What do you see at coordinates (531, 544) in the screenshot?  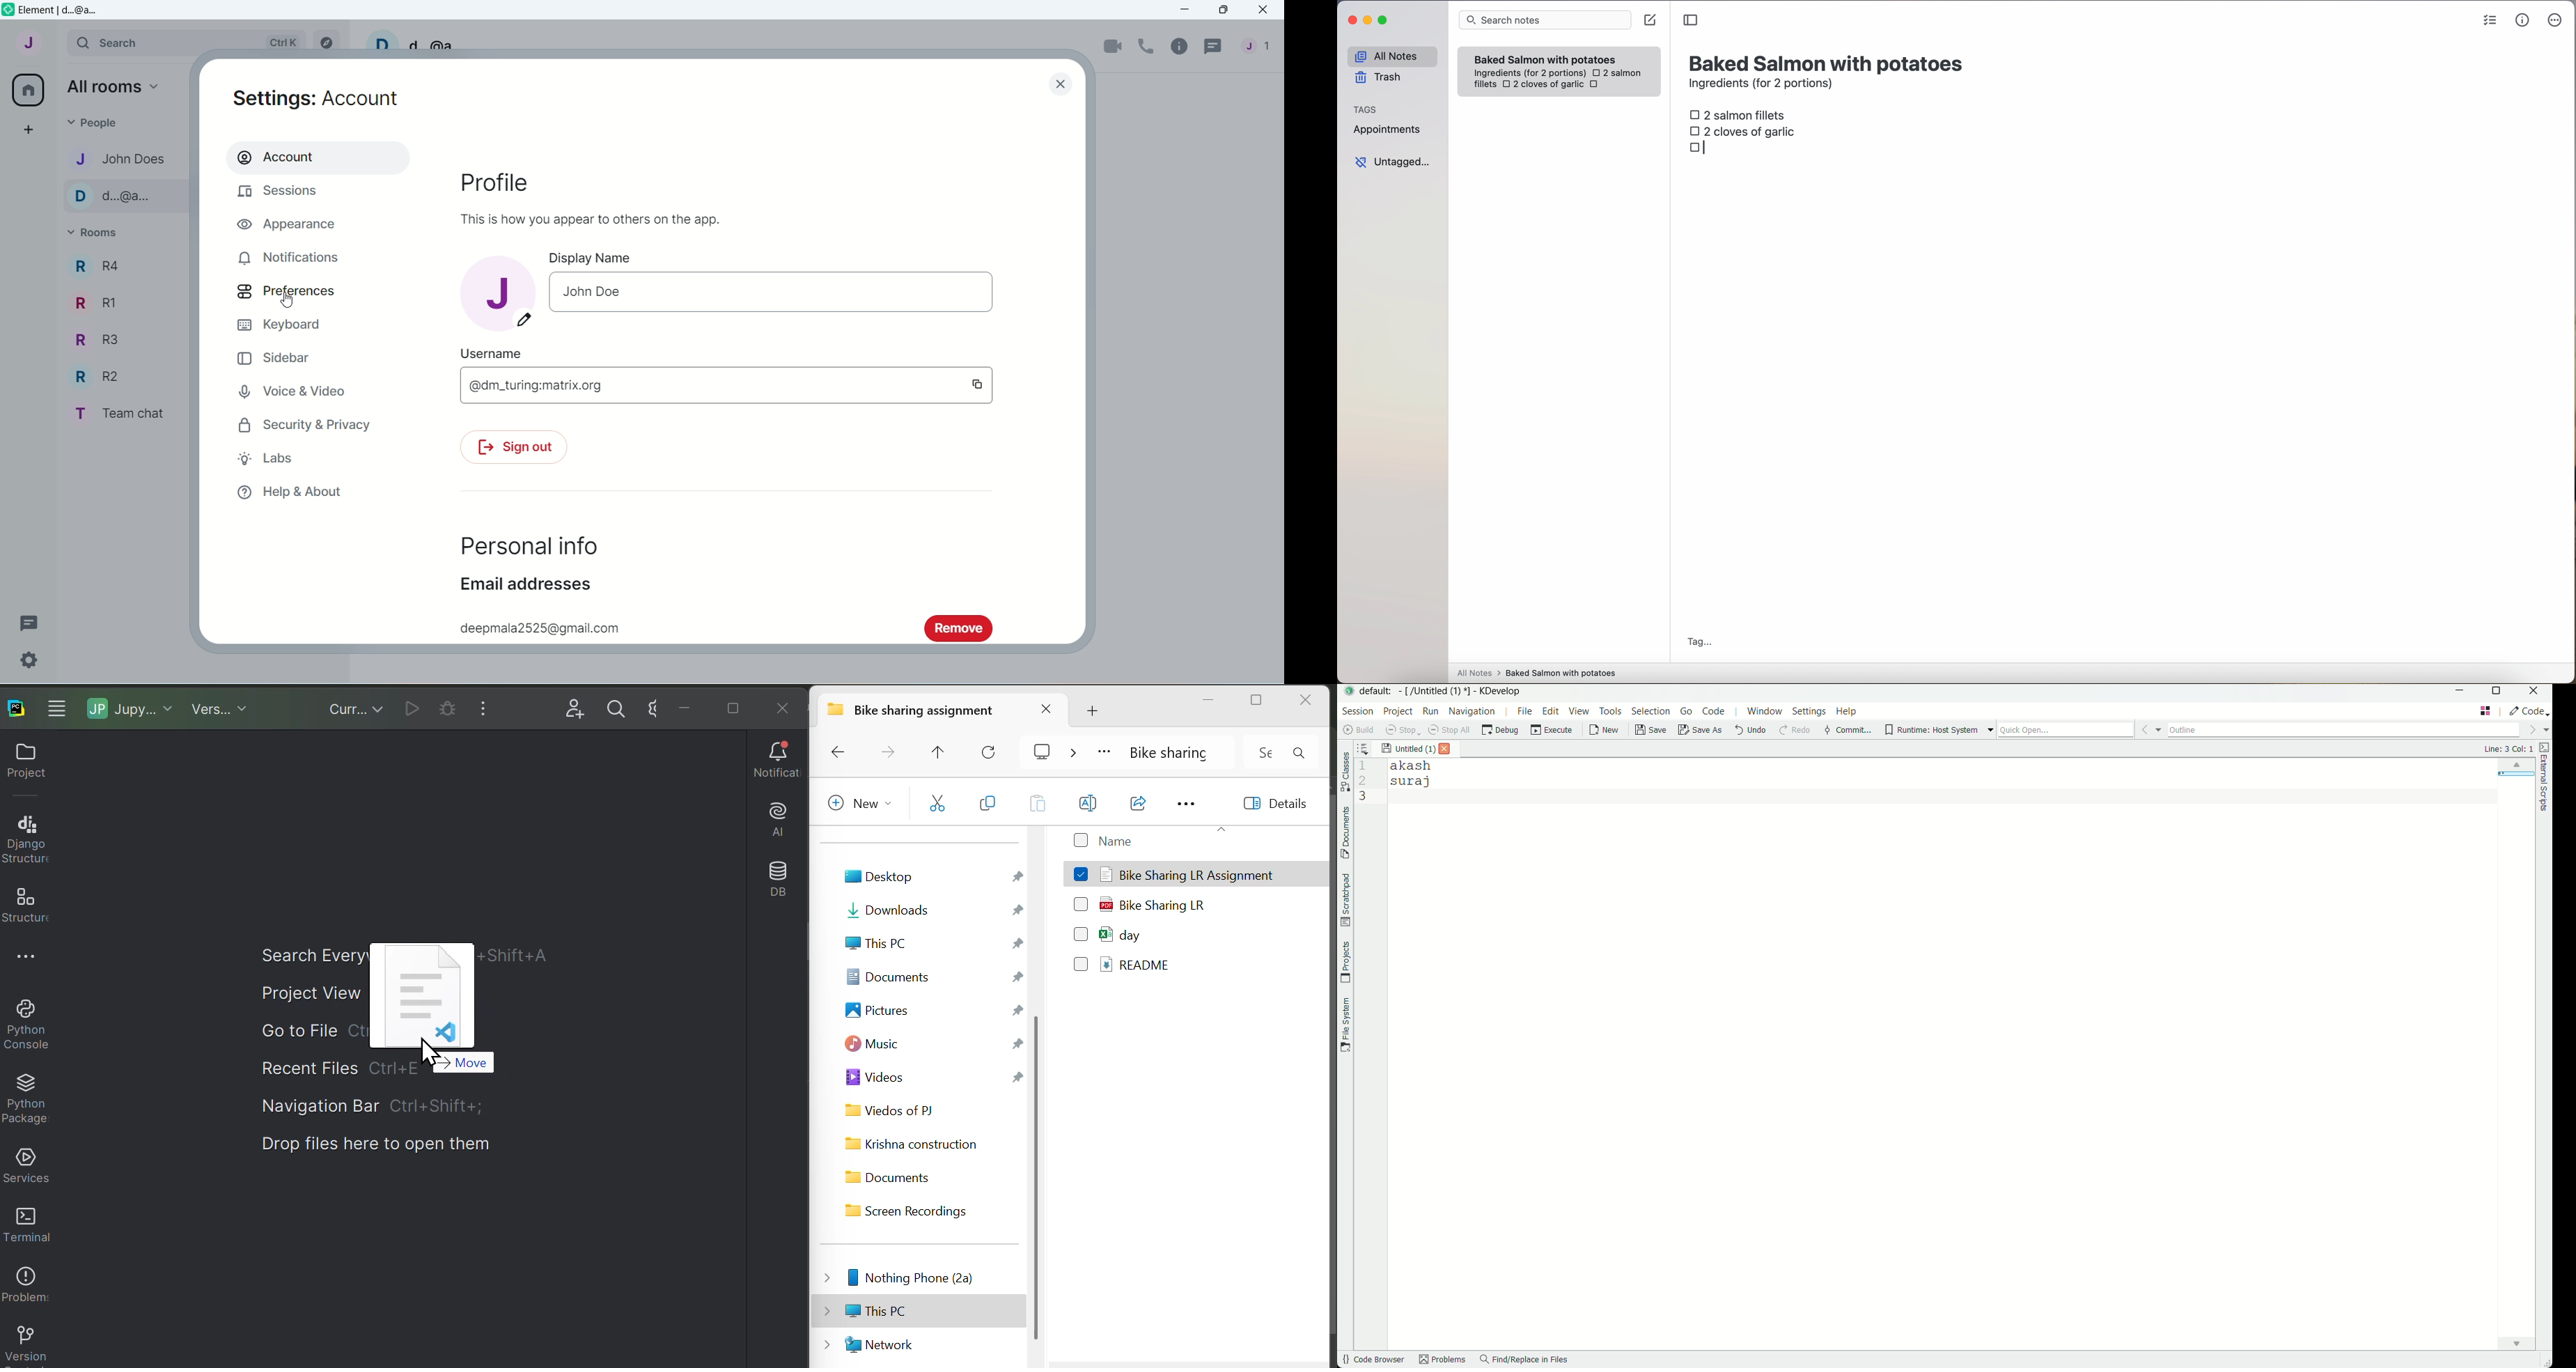 I see `Personal Info` at bounding box center [531, 544].